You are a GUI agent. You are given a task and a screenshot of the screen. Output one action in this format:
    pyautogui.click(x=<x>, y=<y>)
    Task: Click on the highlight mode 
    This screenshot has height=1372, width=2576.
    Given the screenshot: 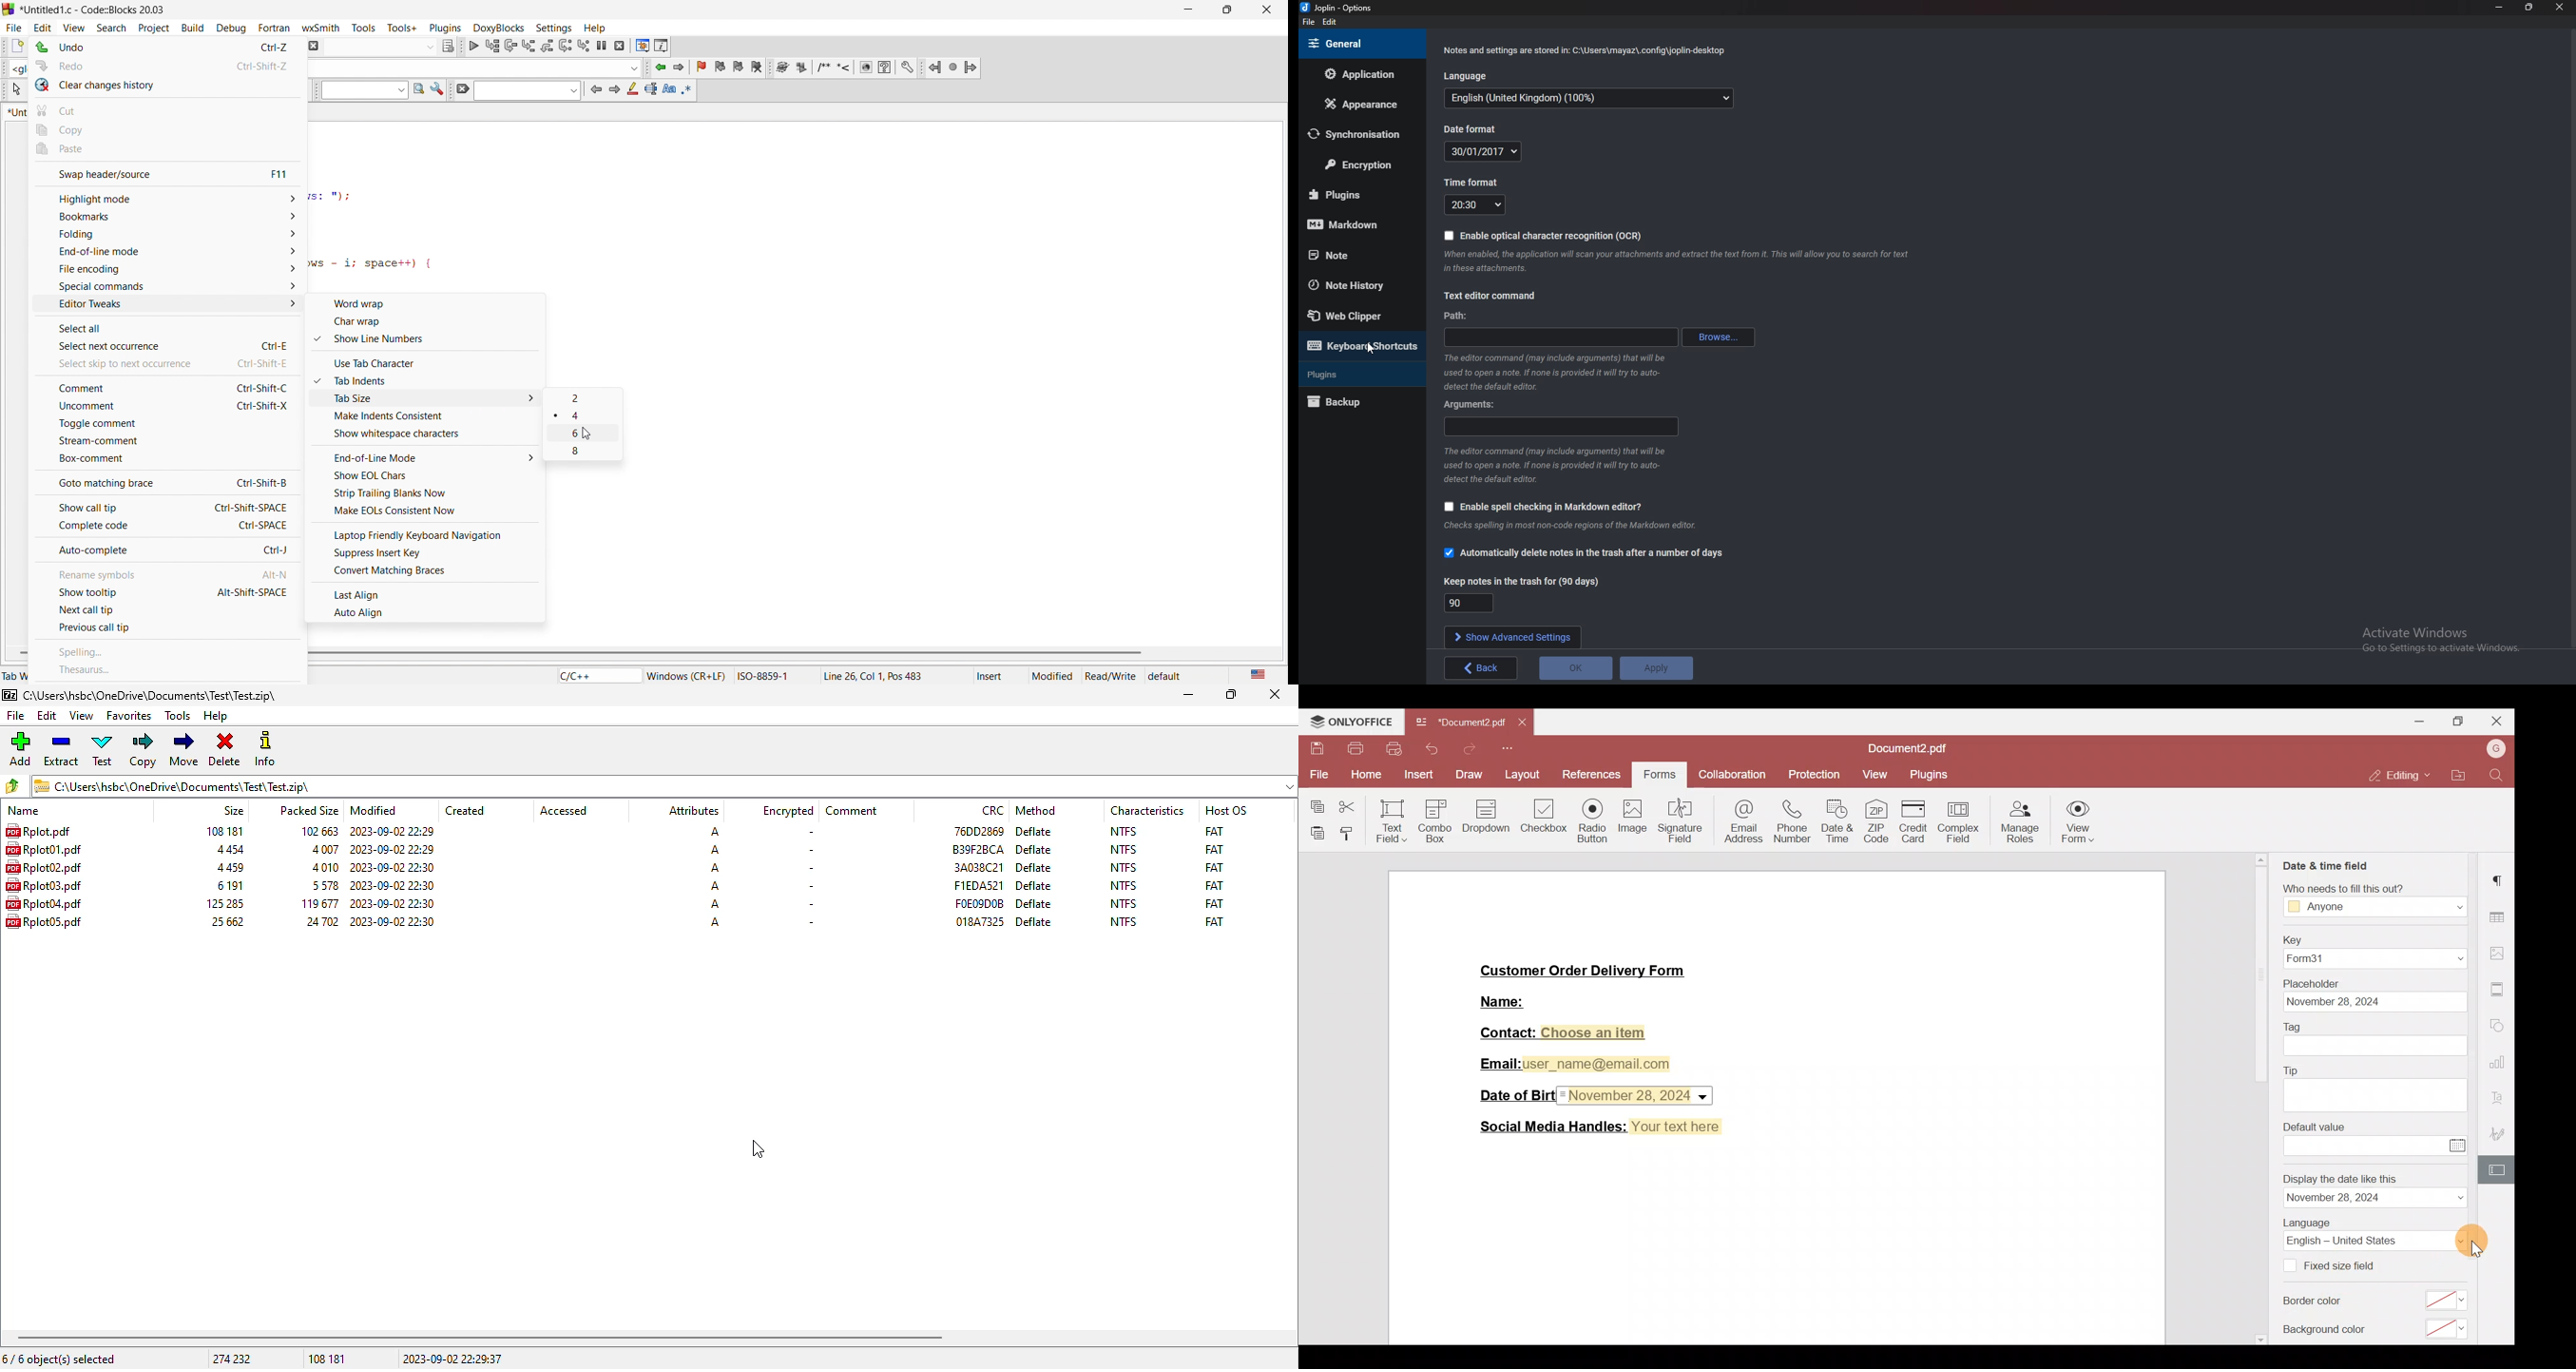 What is the action you would take?
    pyautogui.click(x=165, y=197)
    